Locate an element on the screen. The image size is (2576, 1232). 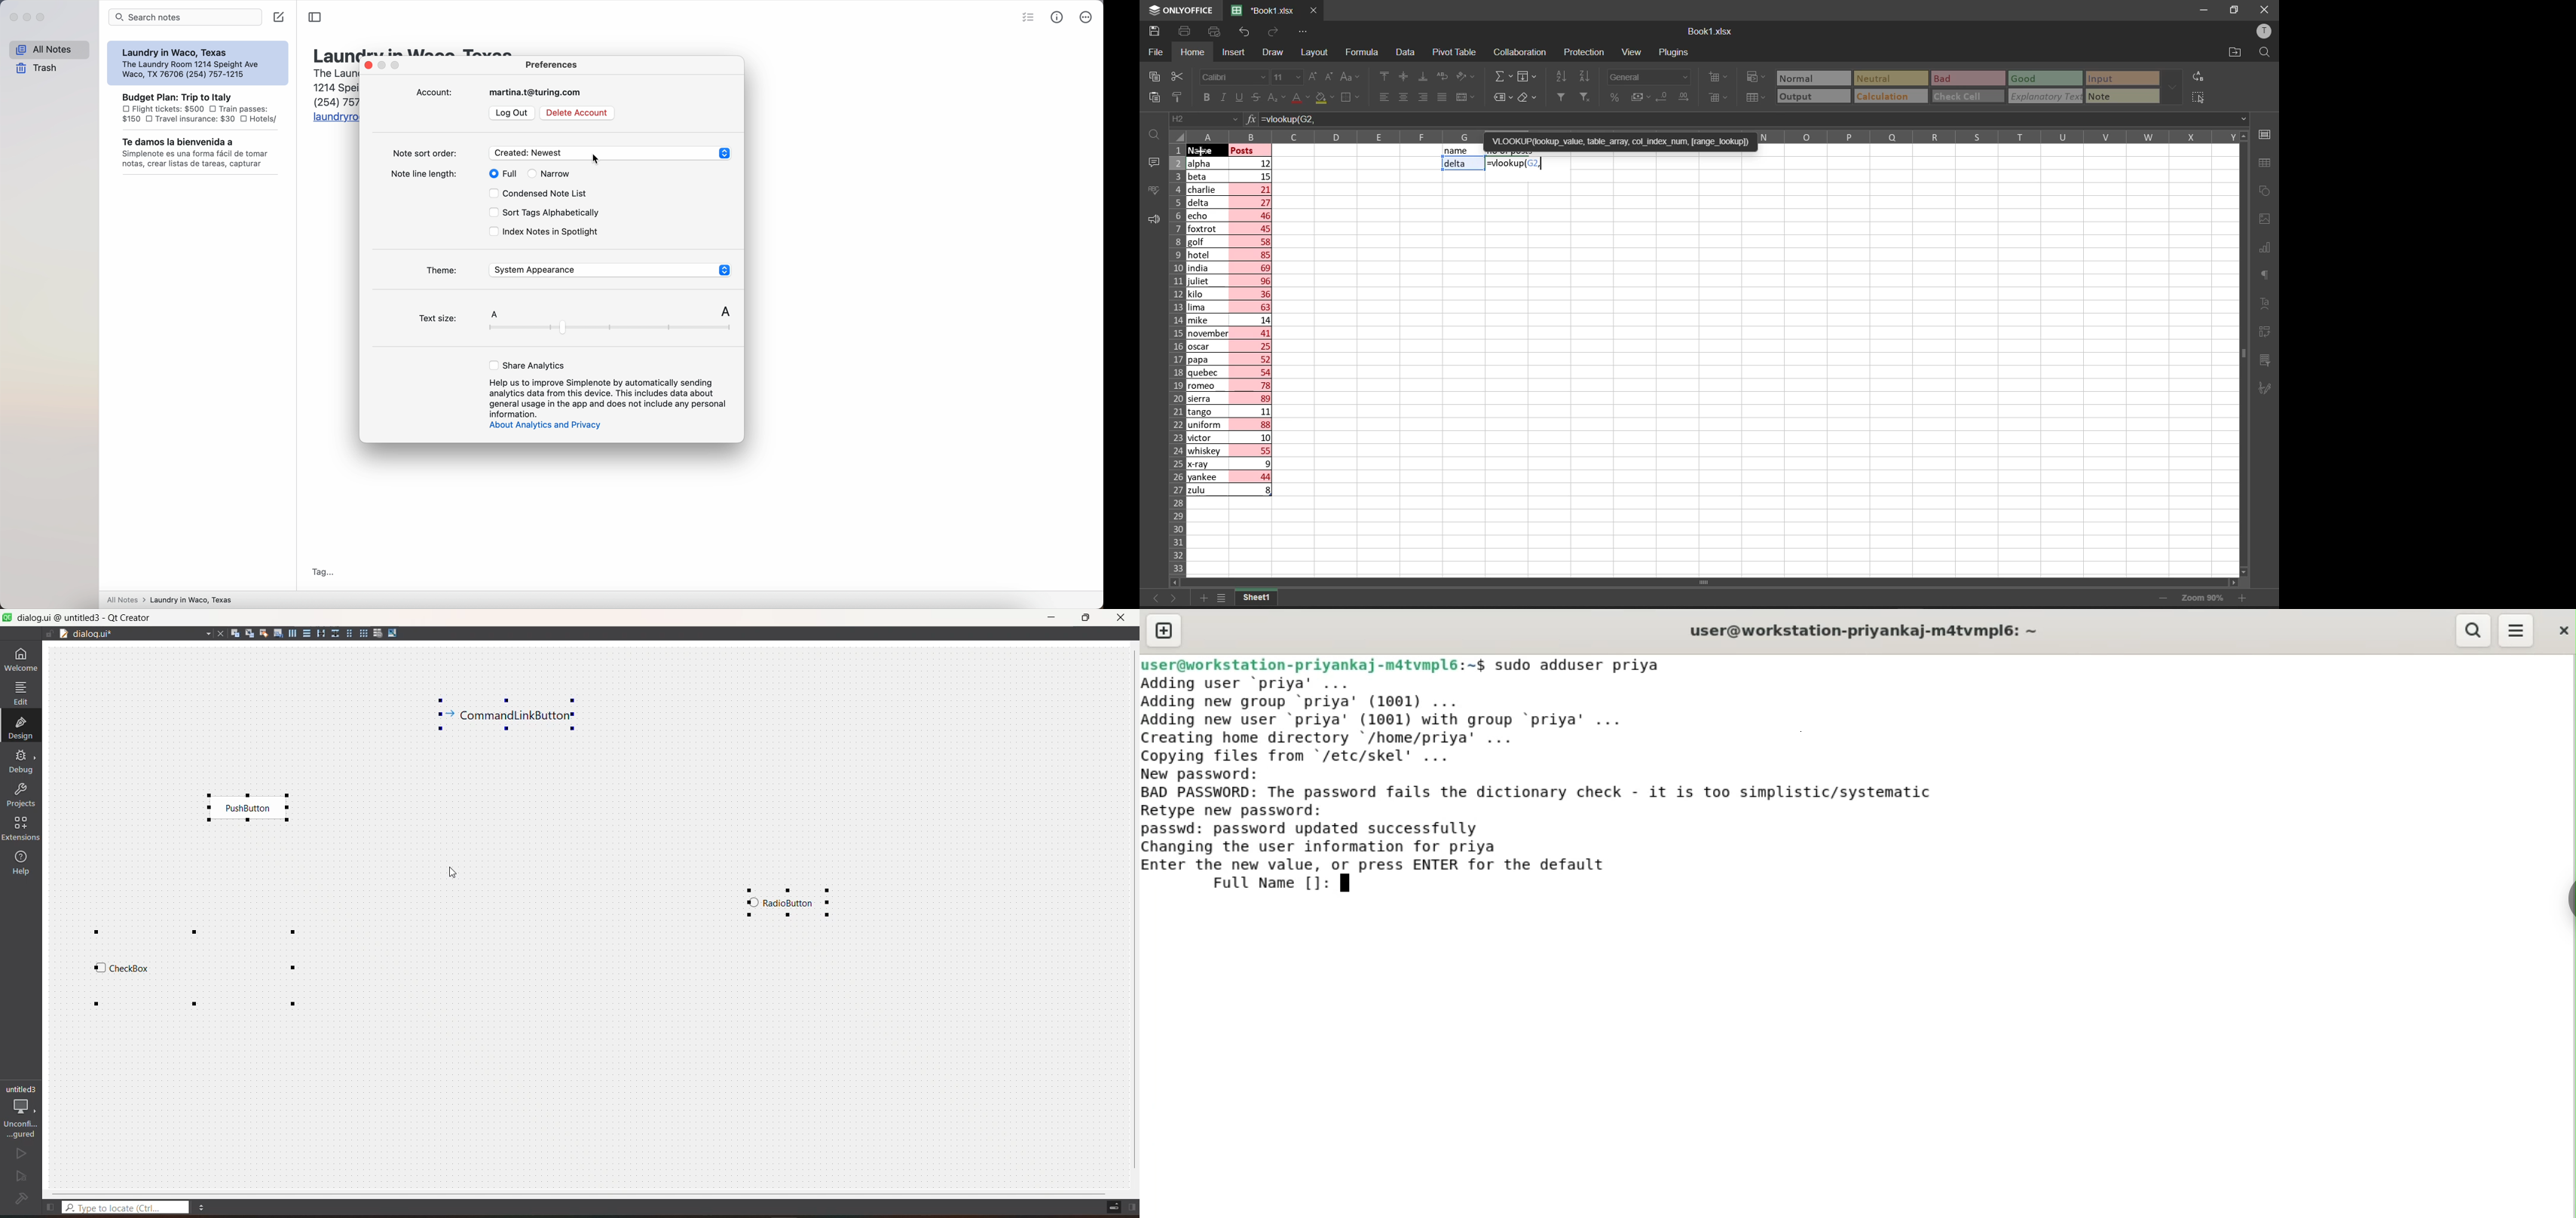
select all is located at coordinates (2197, 96).